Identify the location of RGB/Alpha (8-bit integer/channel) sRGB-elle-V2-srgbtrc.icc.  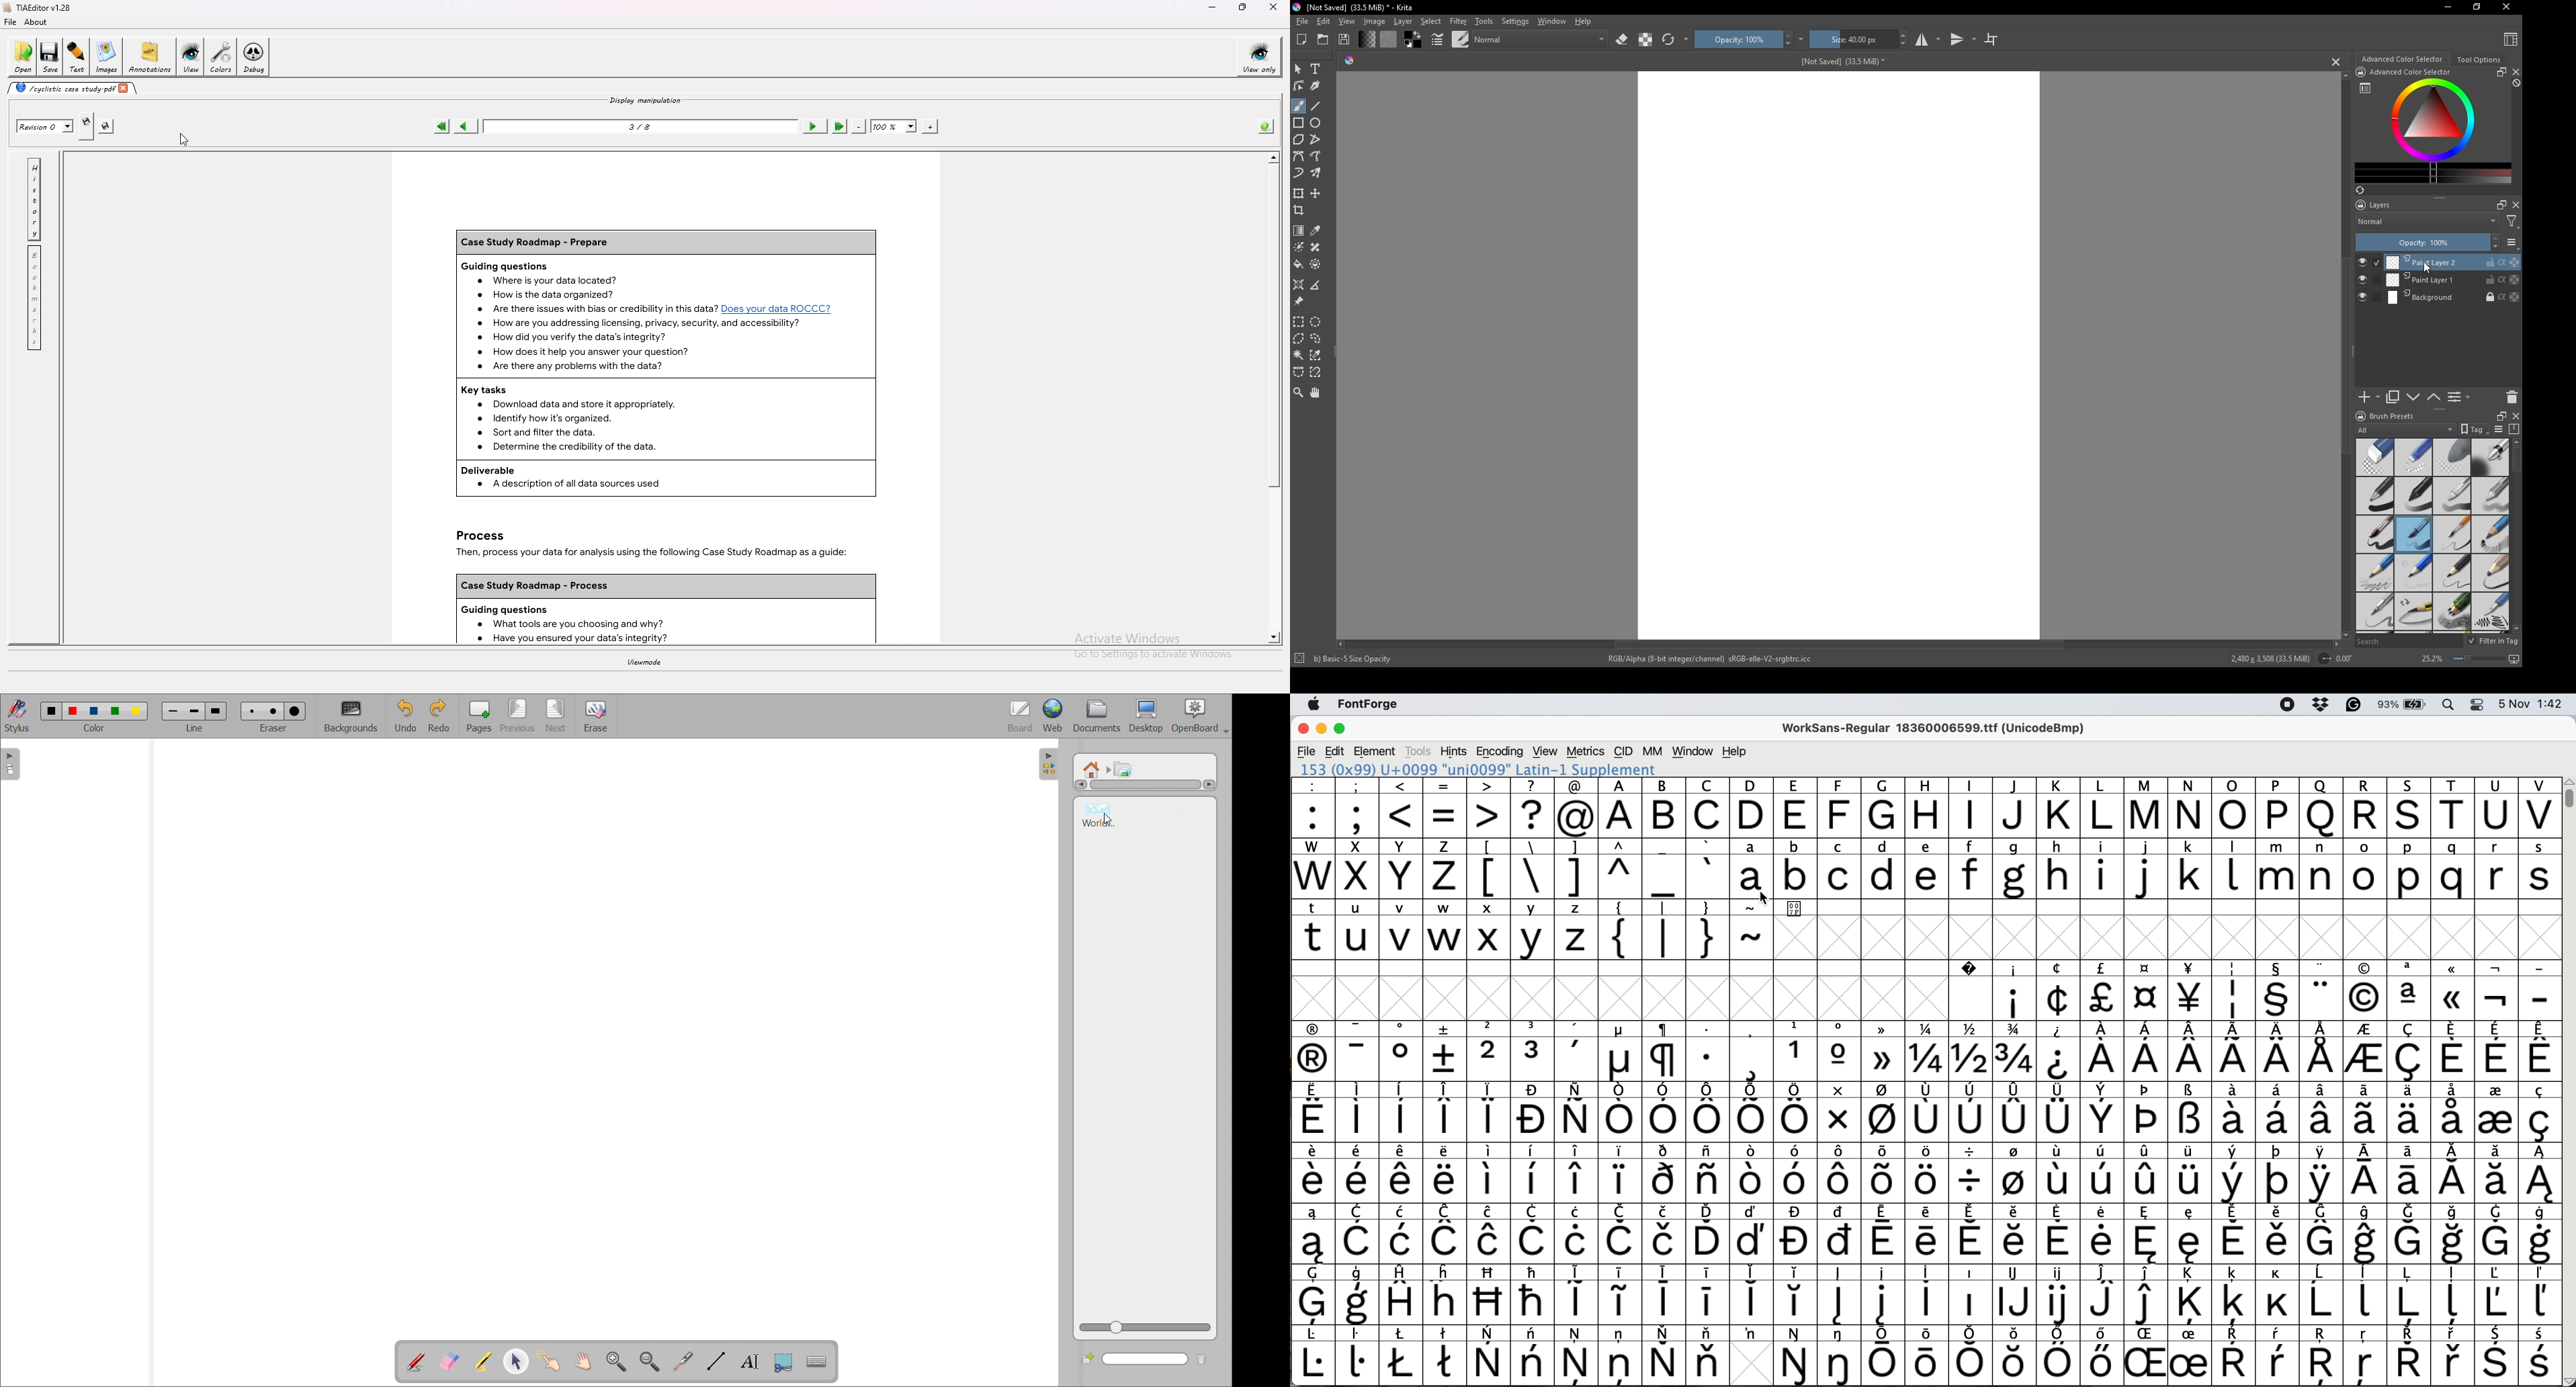
(1716, 659).